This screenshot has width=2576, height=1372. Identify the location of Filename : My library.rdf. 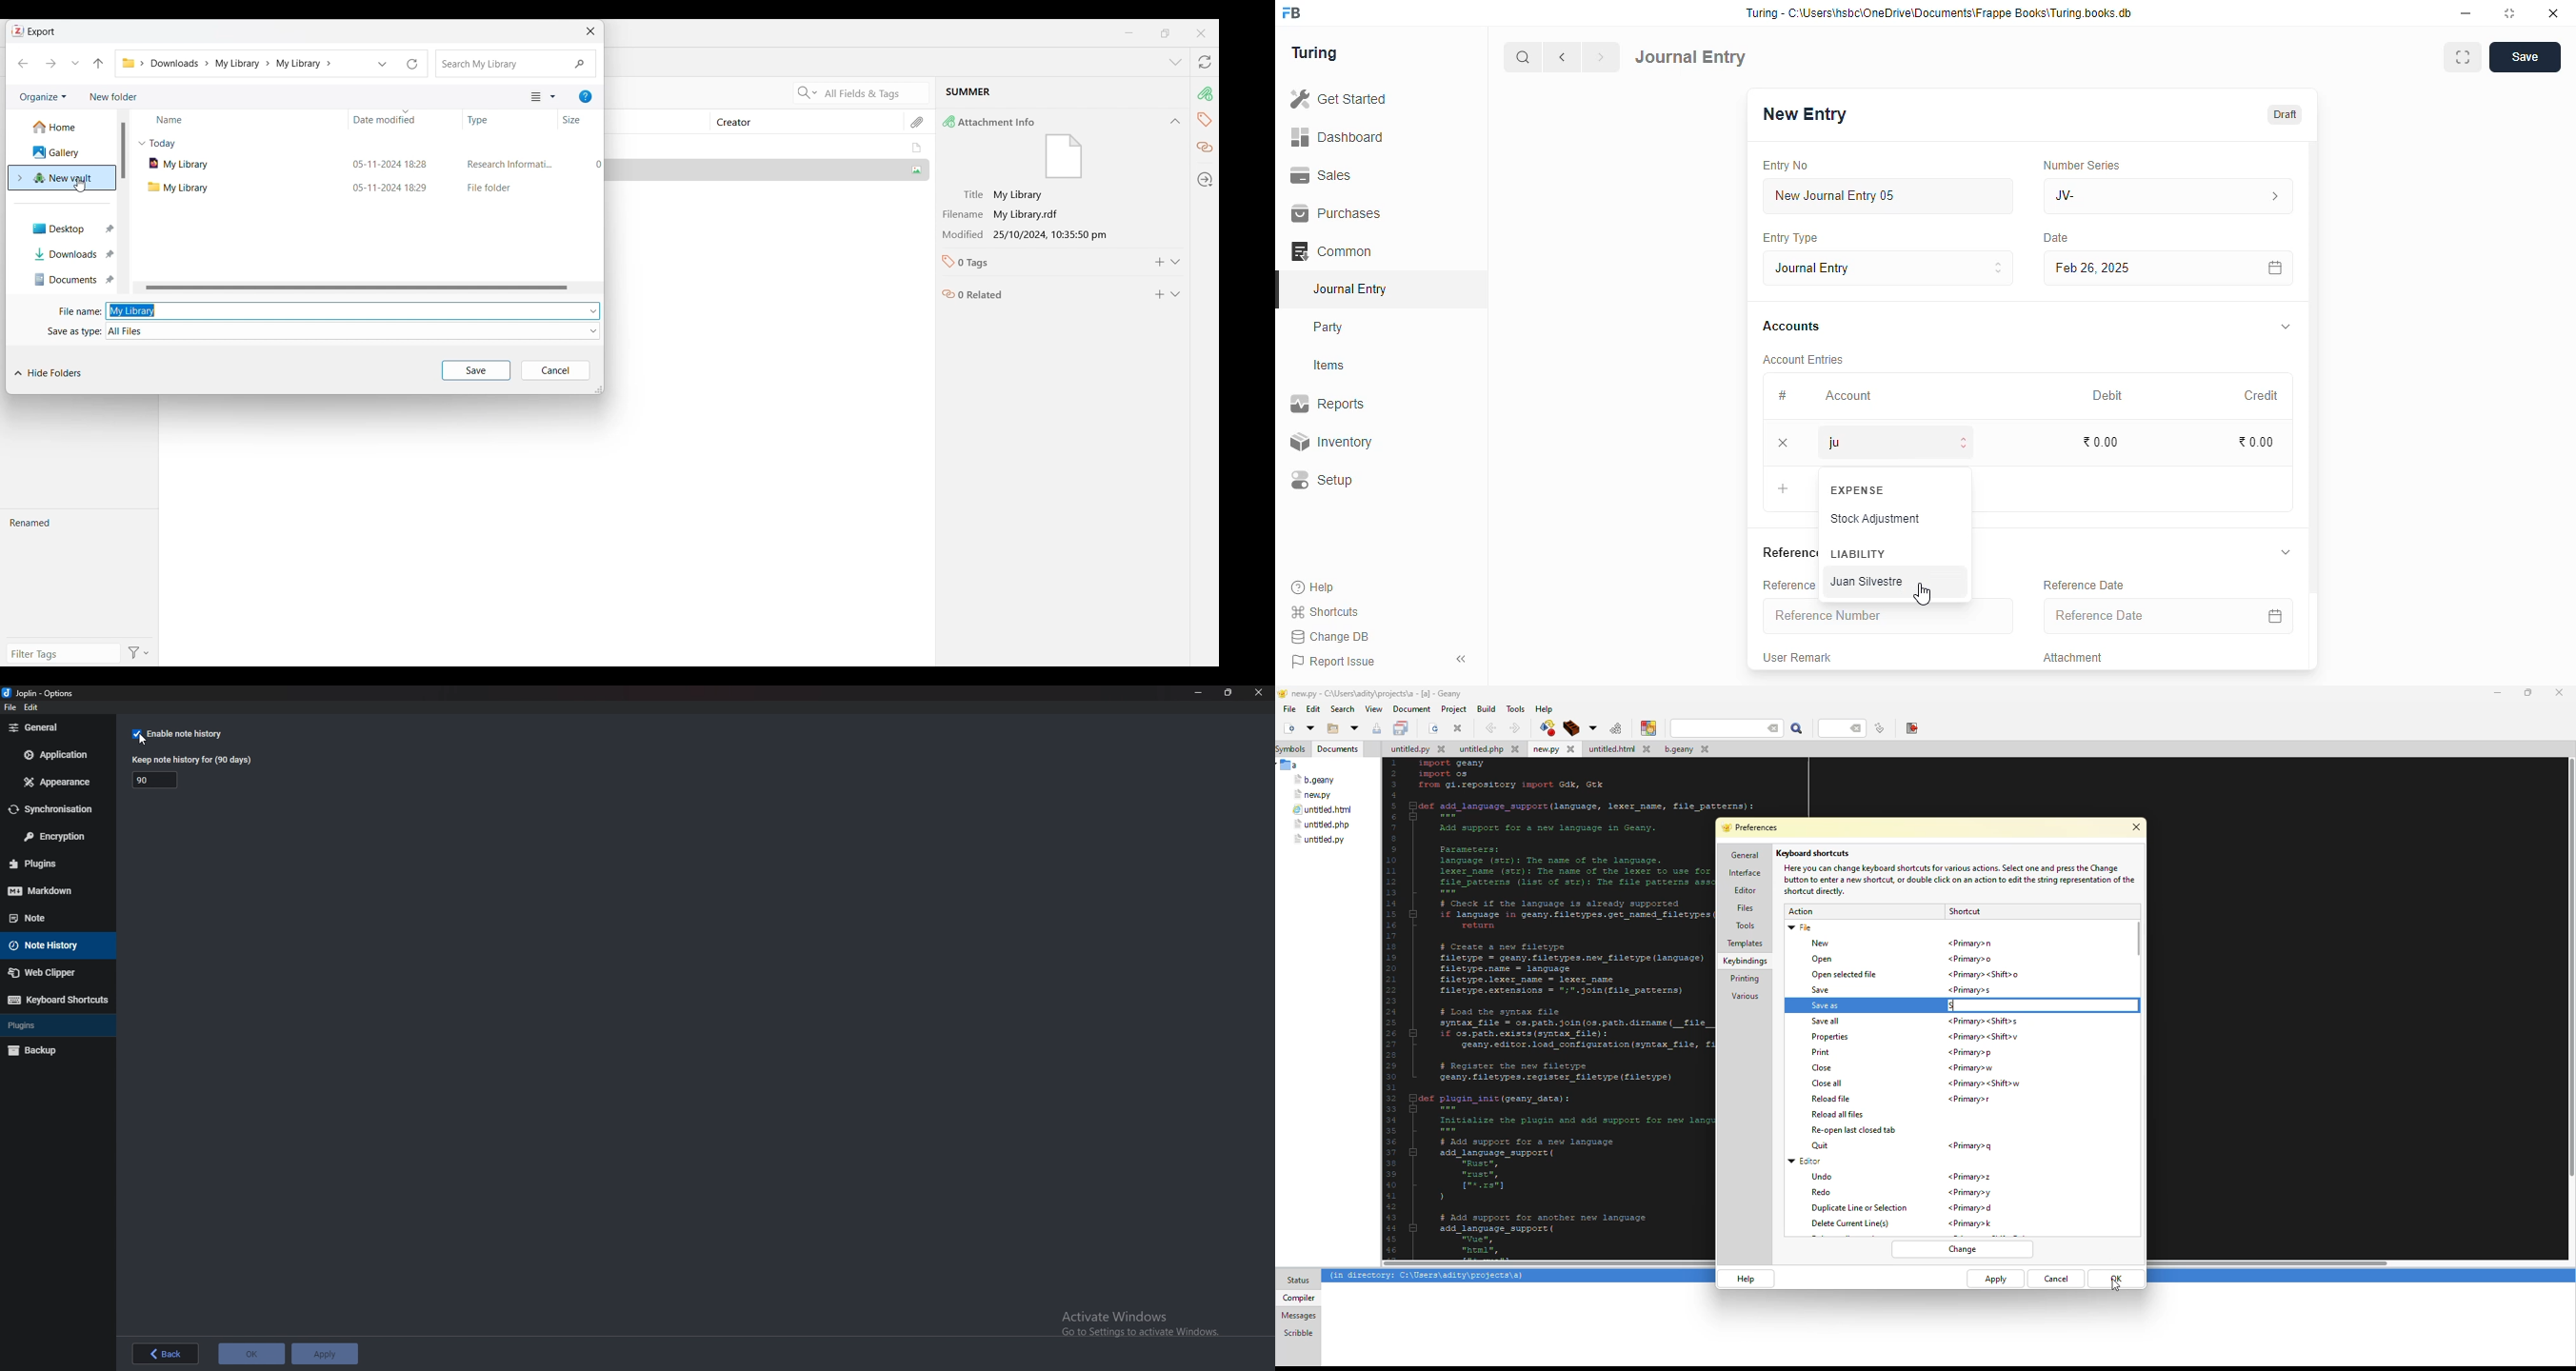
(1039, 215).